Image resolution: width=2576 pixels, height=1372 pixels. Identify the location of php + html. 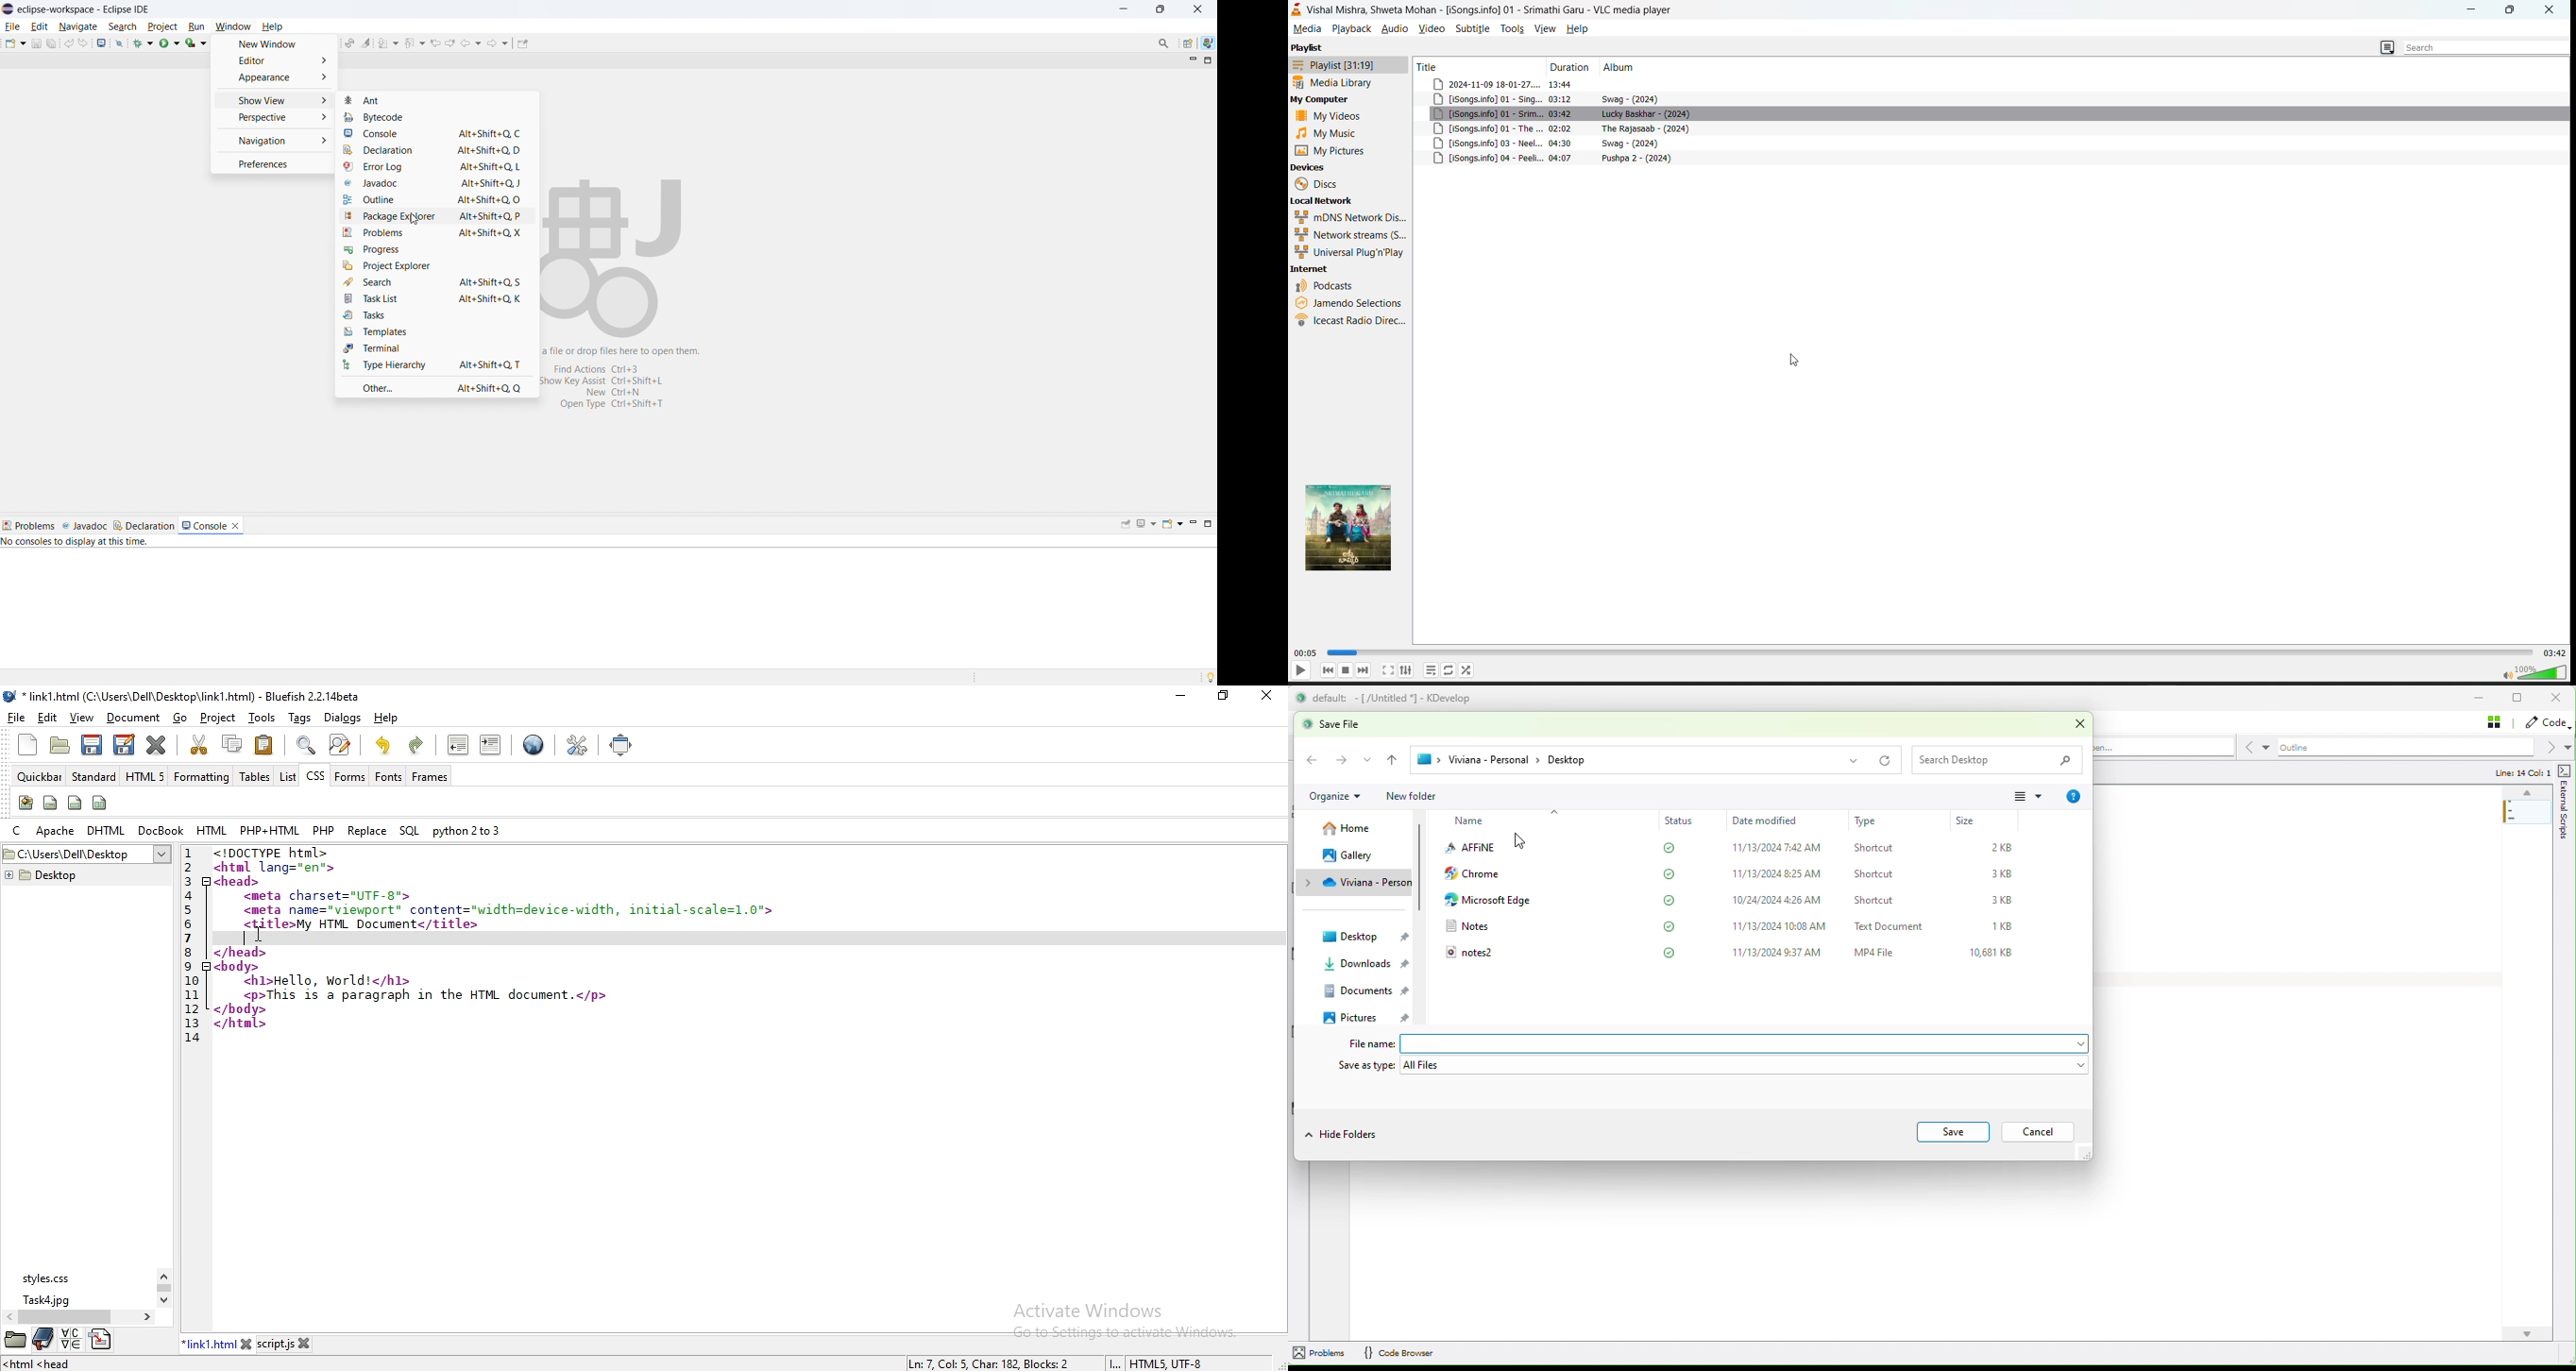
(270, 829).